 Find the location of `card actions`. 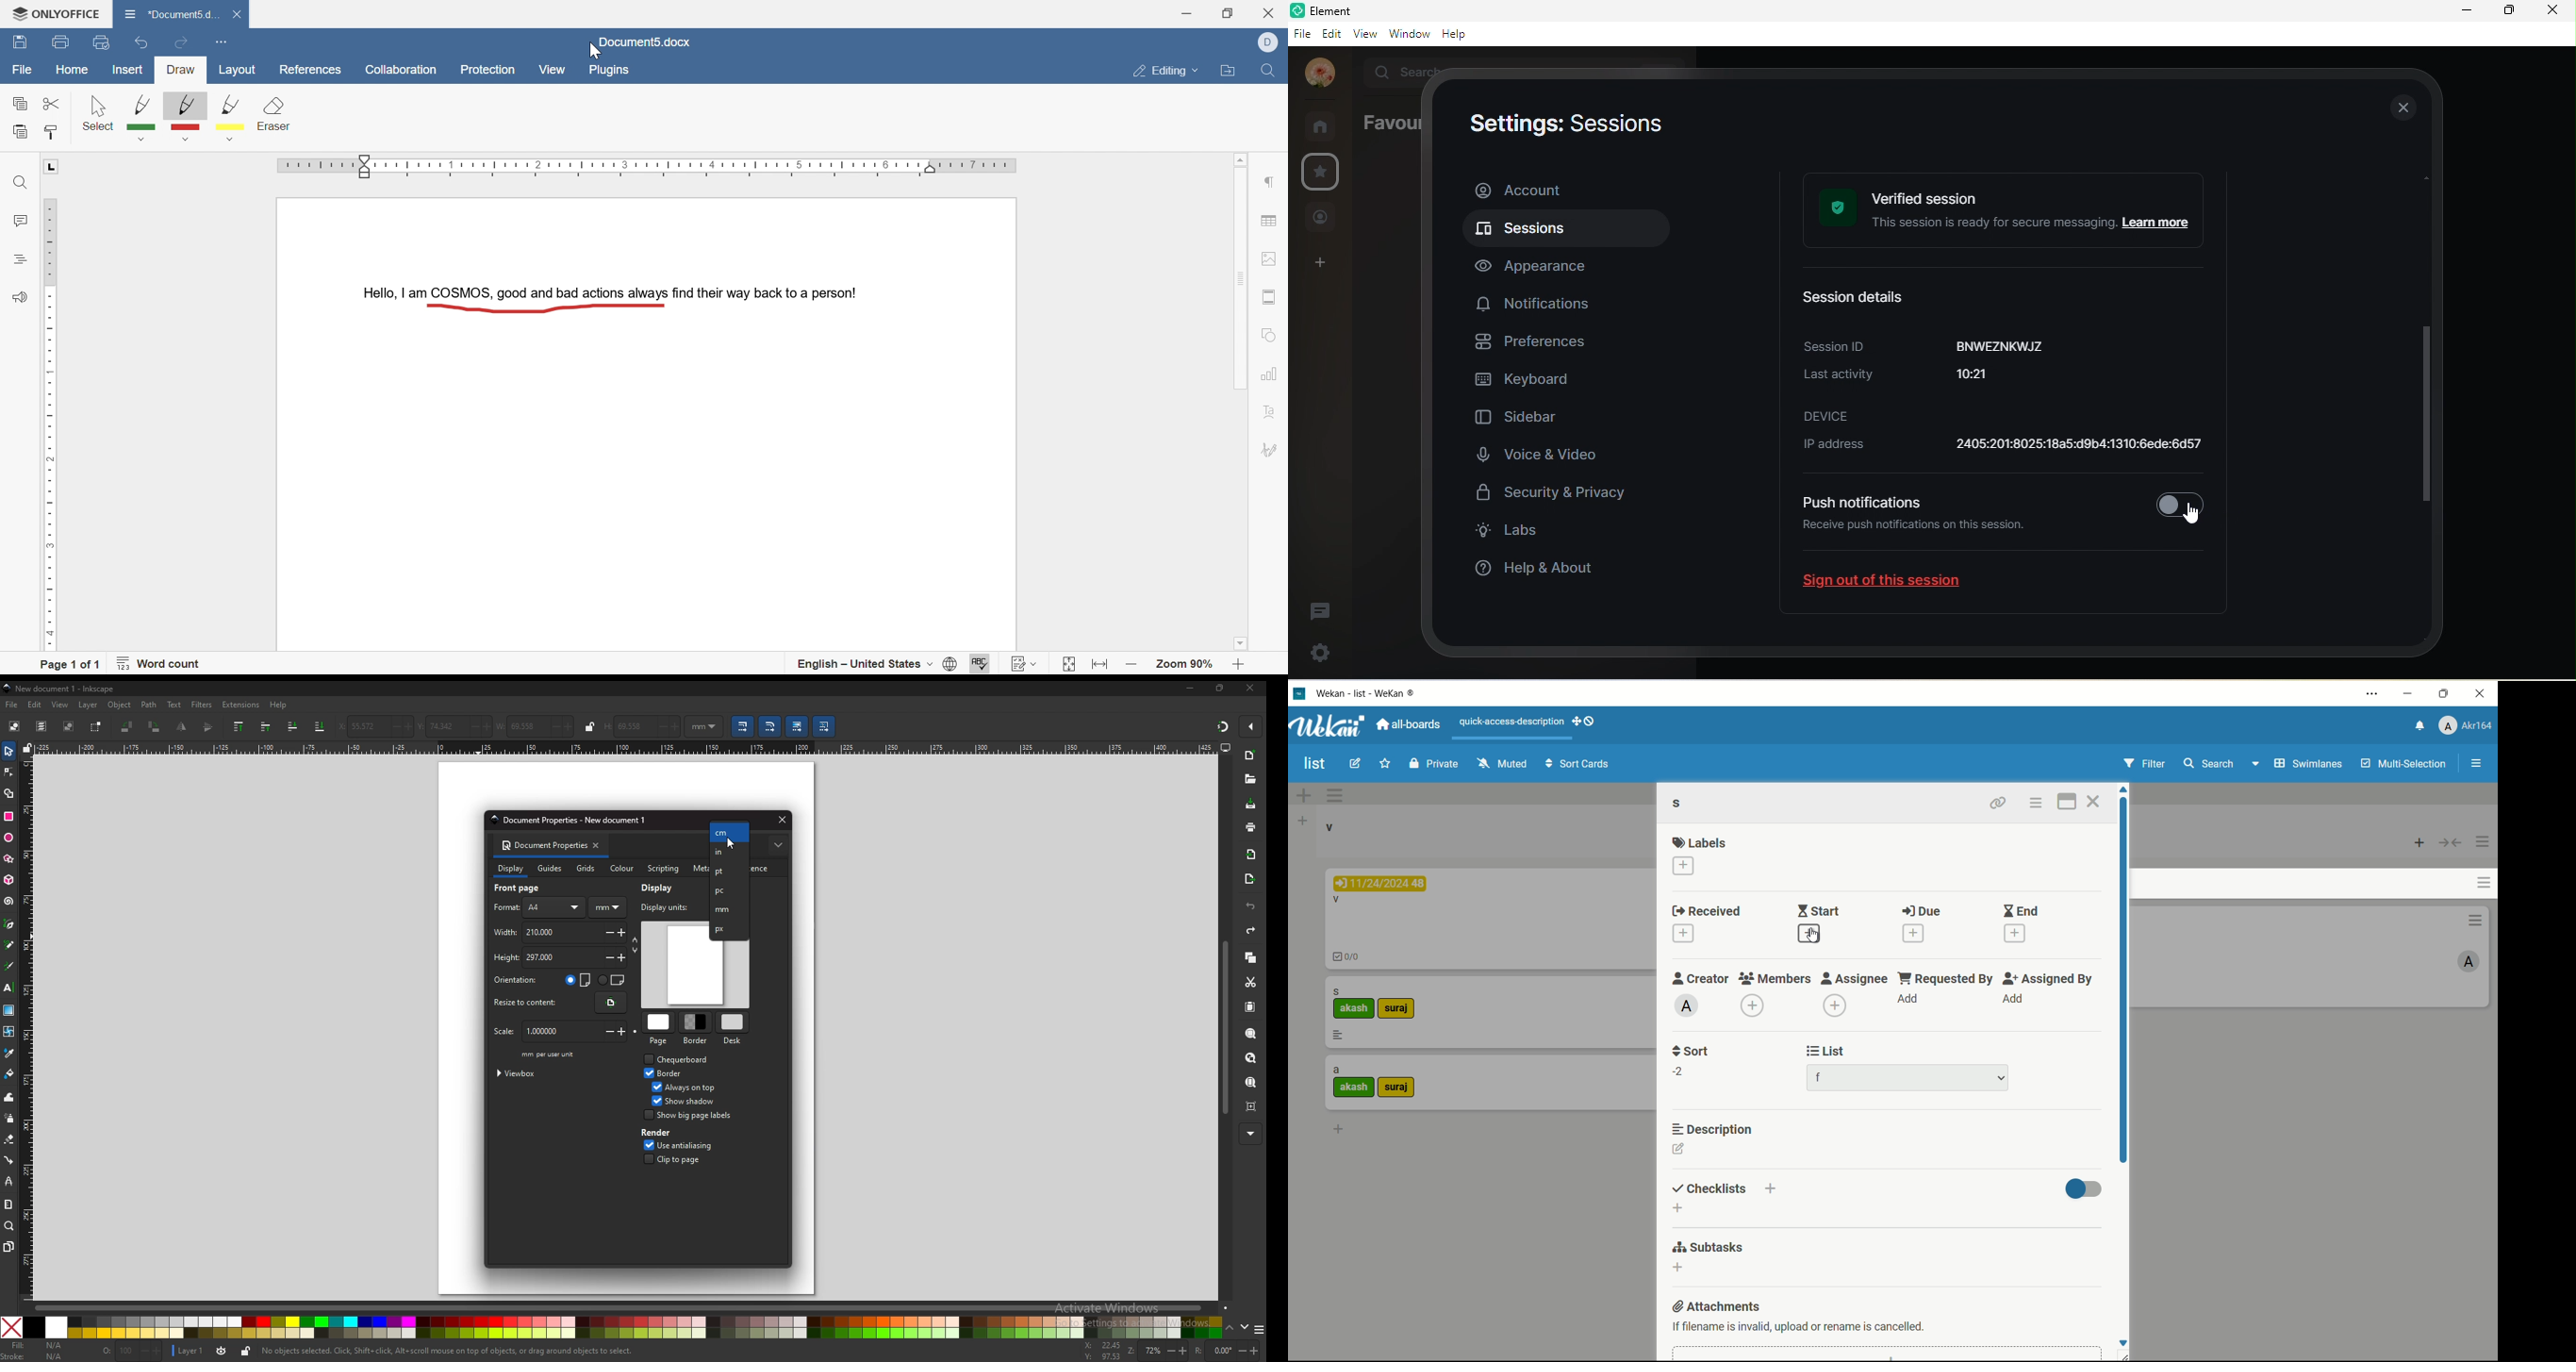

card actions is located at coordinates (2475, 920).